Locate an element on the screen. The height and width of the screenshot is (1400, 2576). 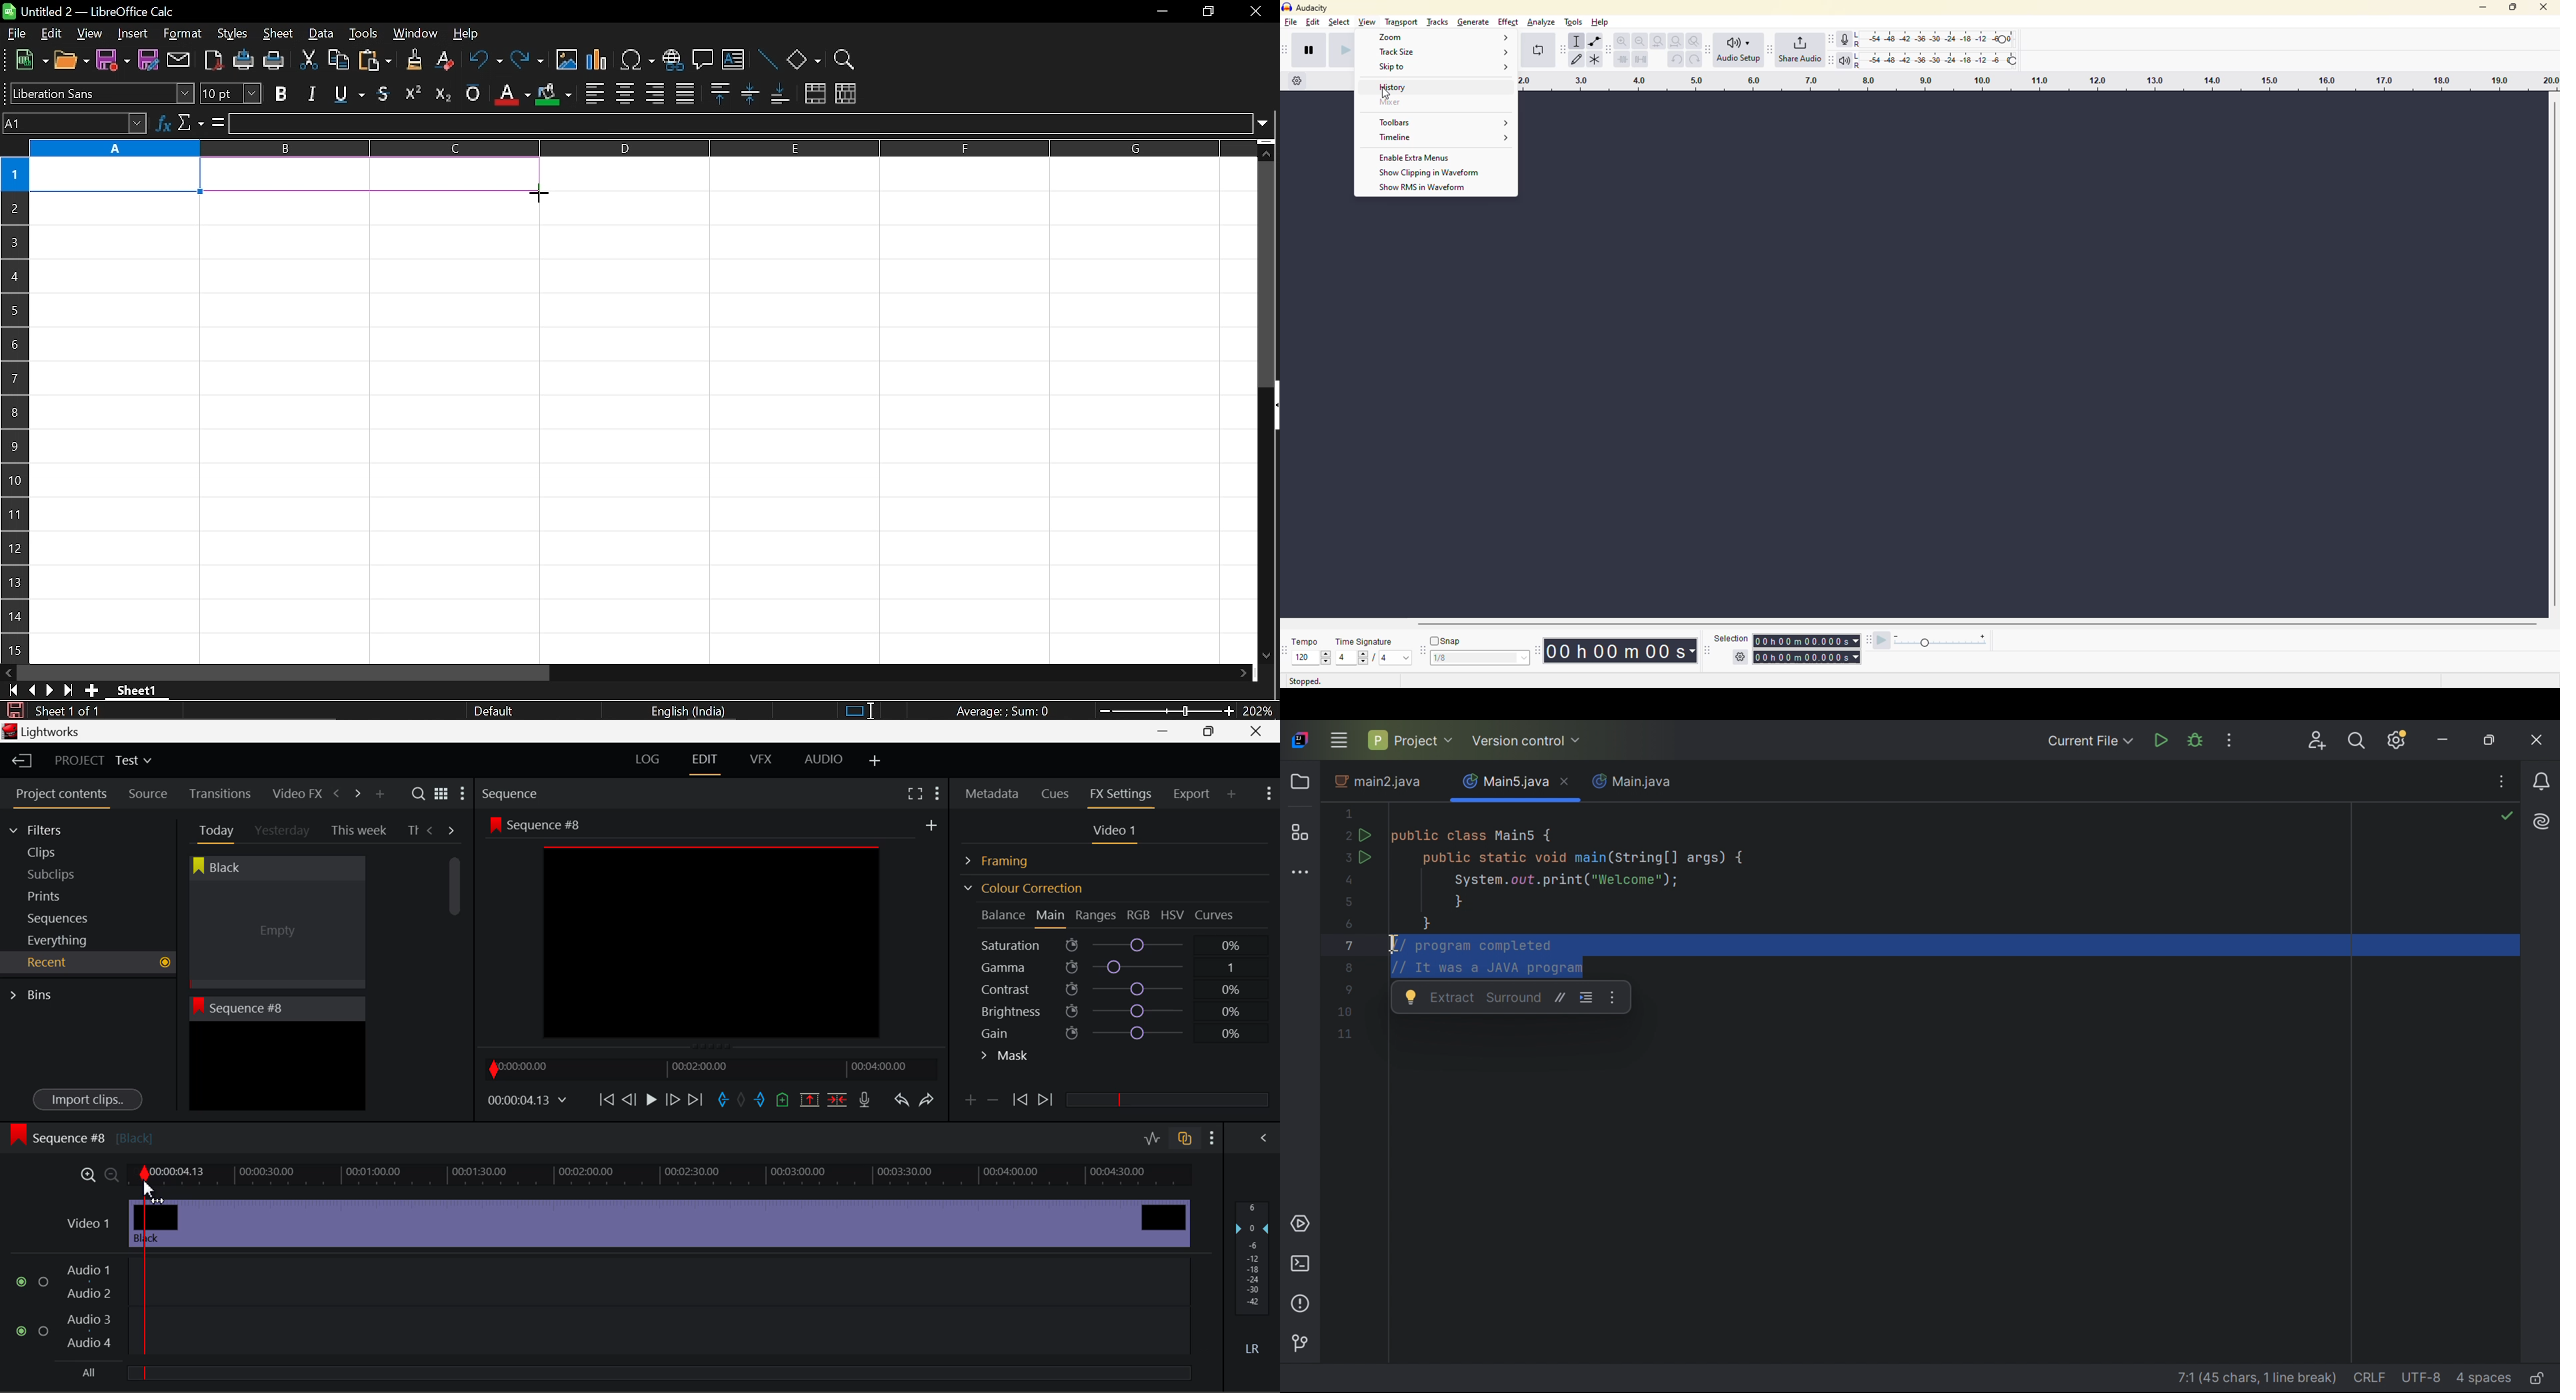
overline is located at coordinates (473, 94).